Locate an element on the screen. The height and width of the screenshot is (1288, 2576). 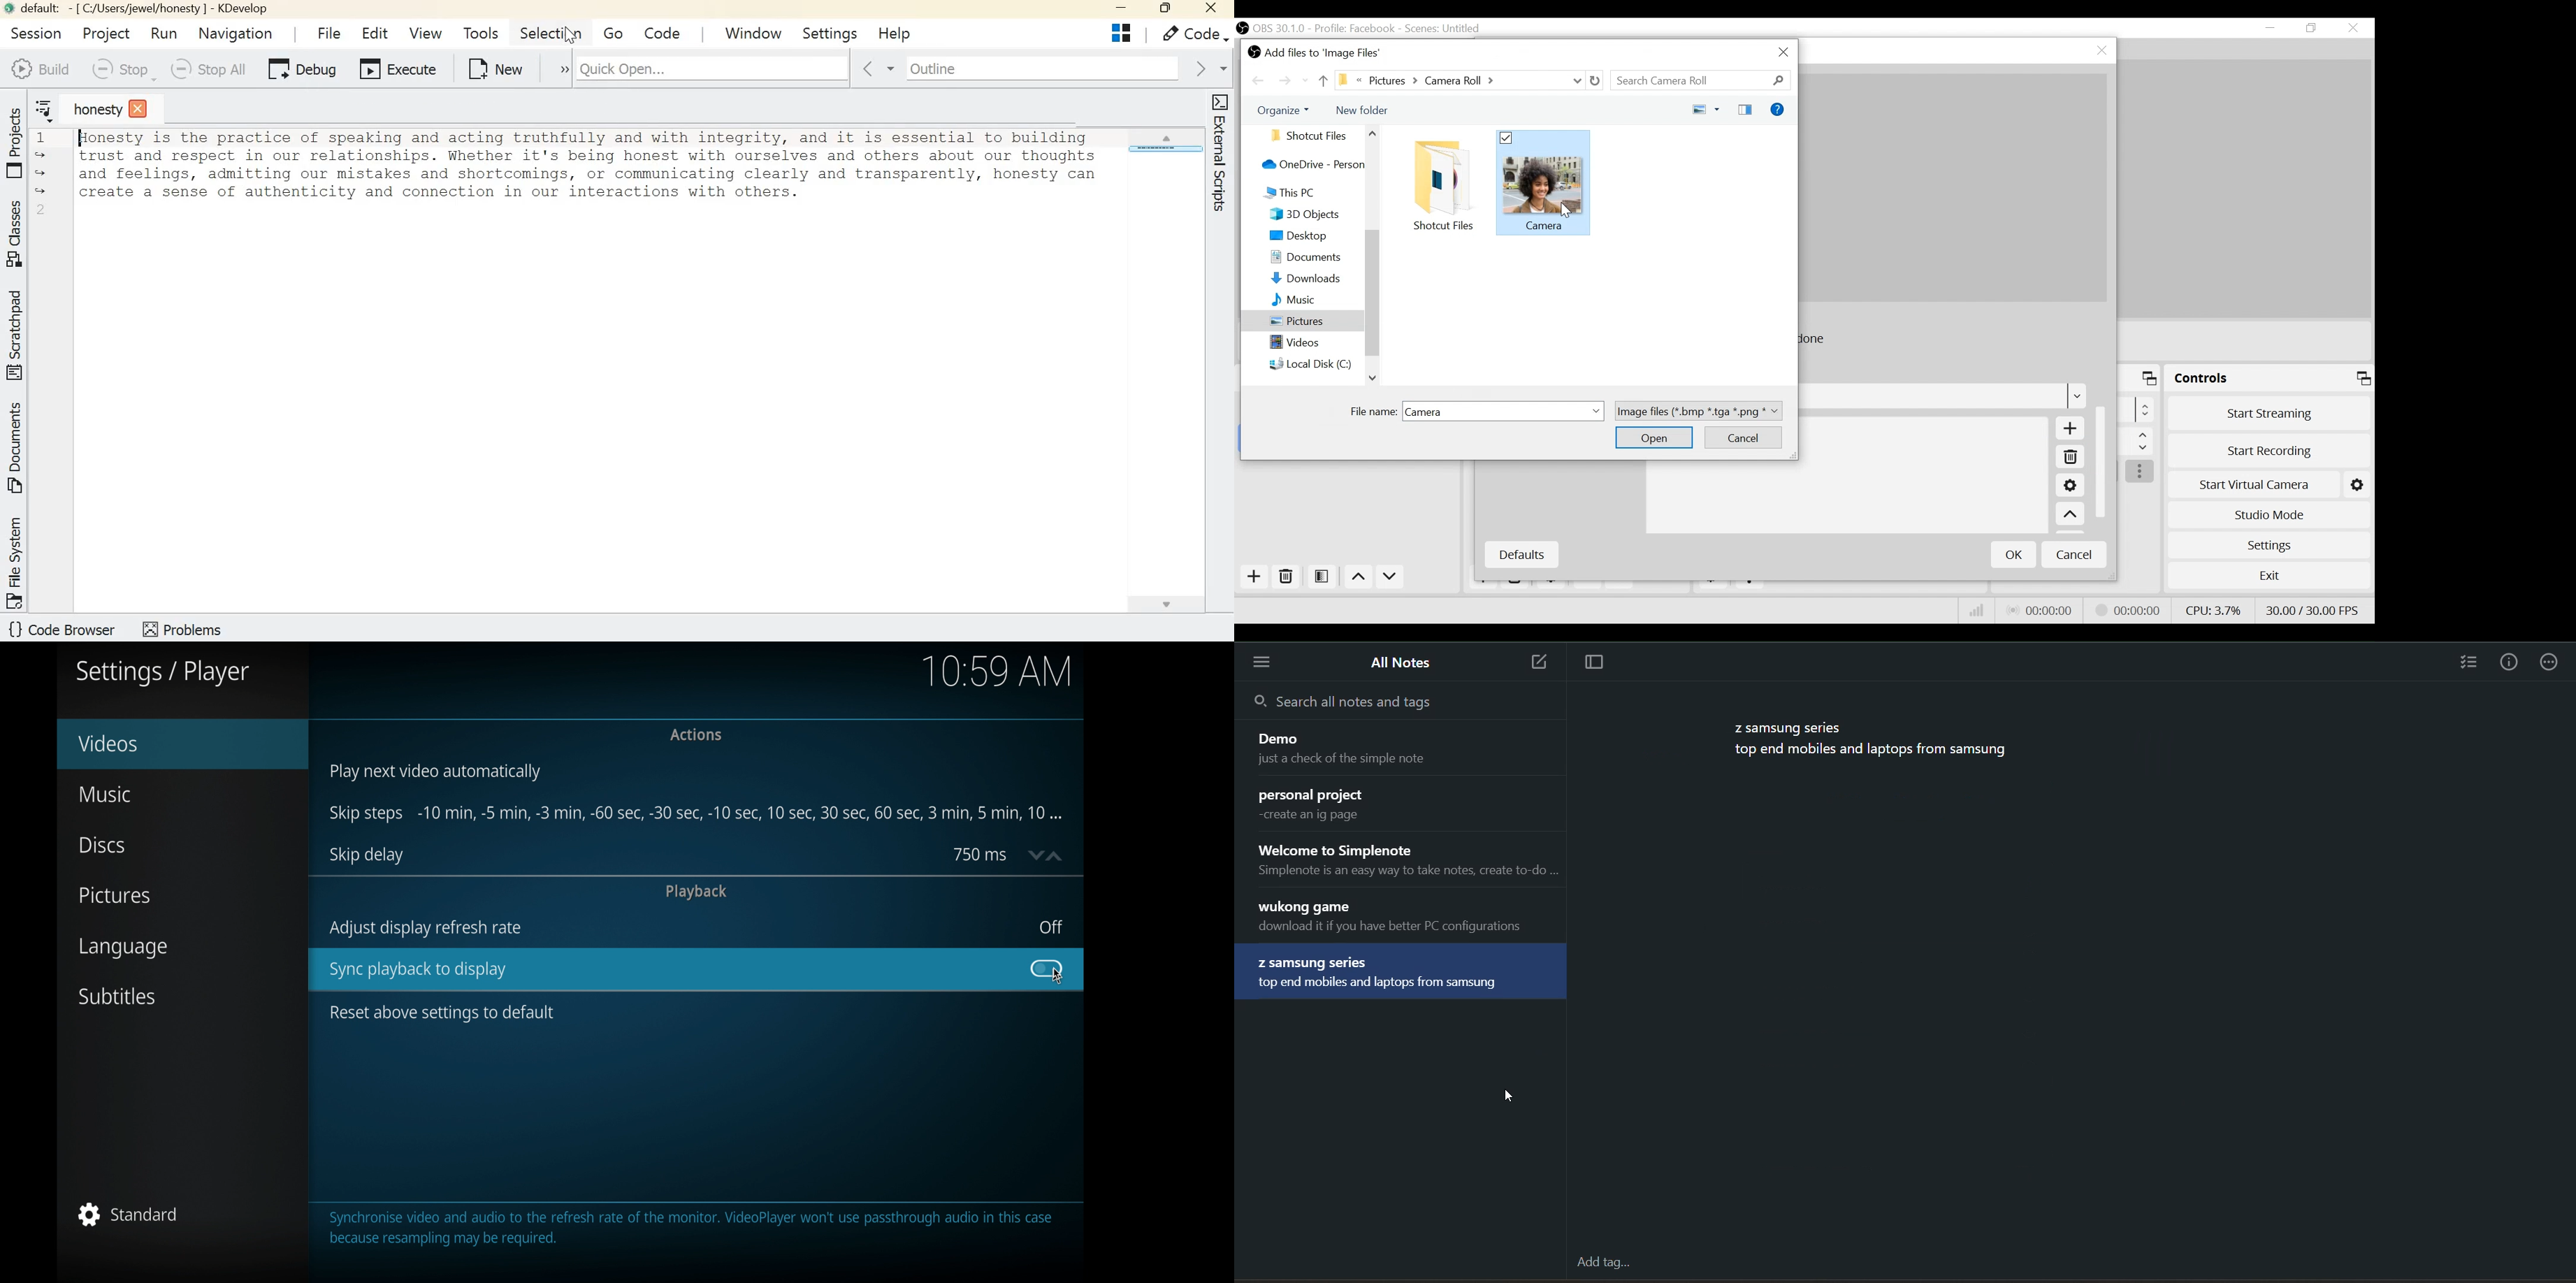
Start Recording is located at coordinates (2270, 447).